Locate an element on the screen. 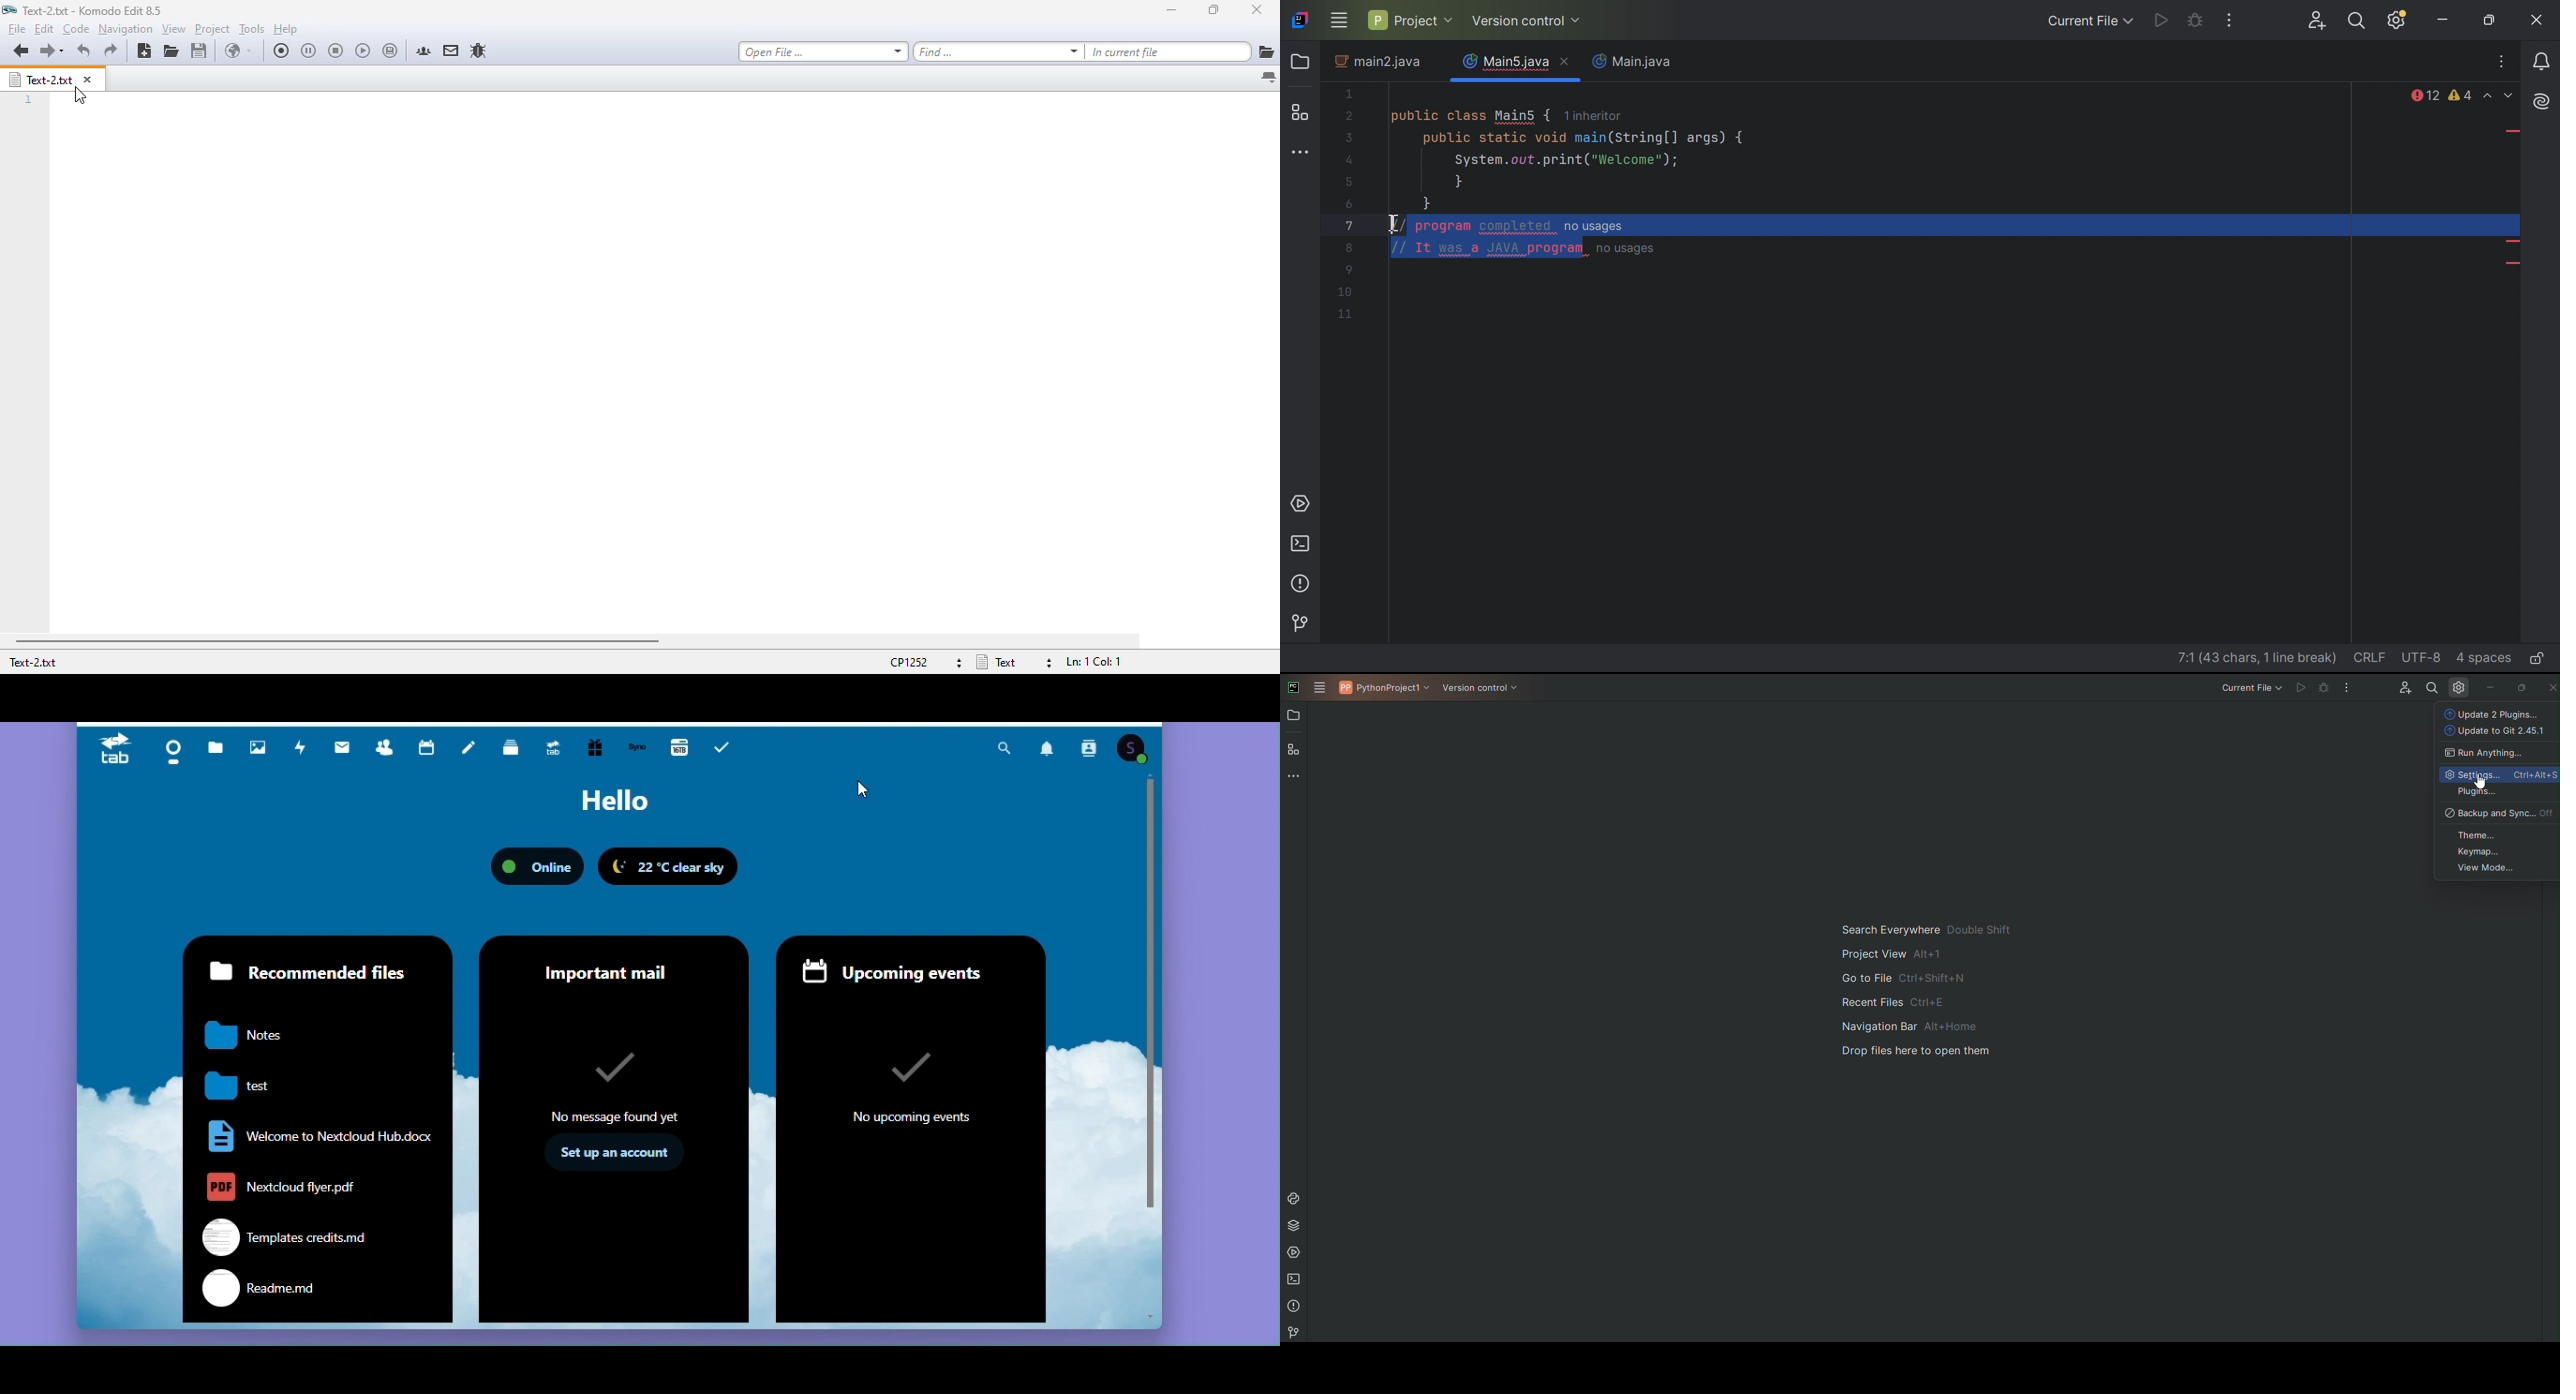 This screenshot has width=2576, height=1400. PyCharm is located at coordinates (1293, 687).